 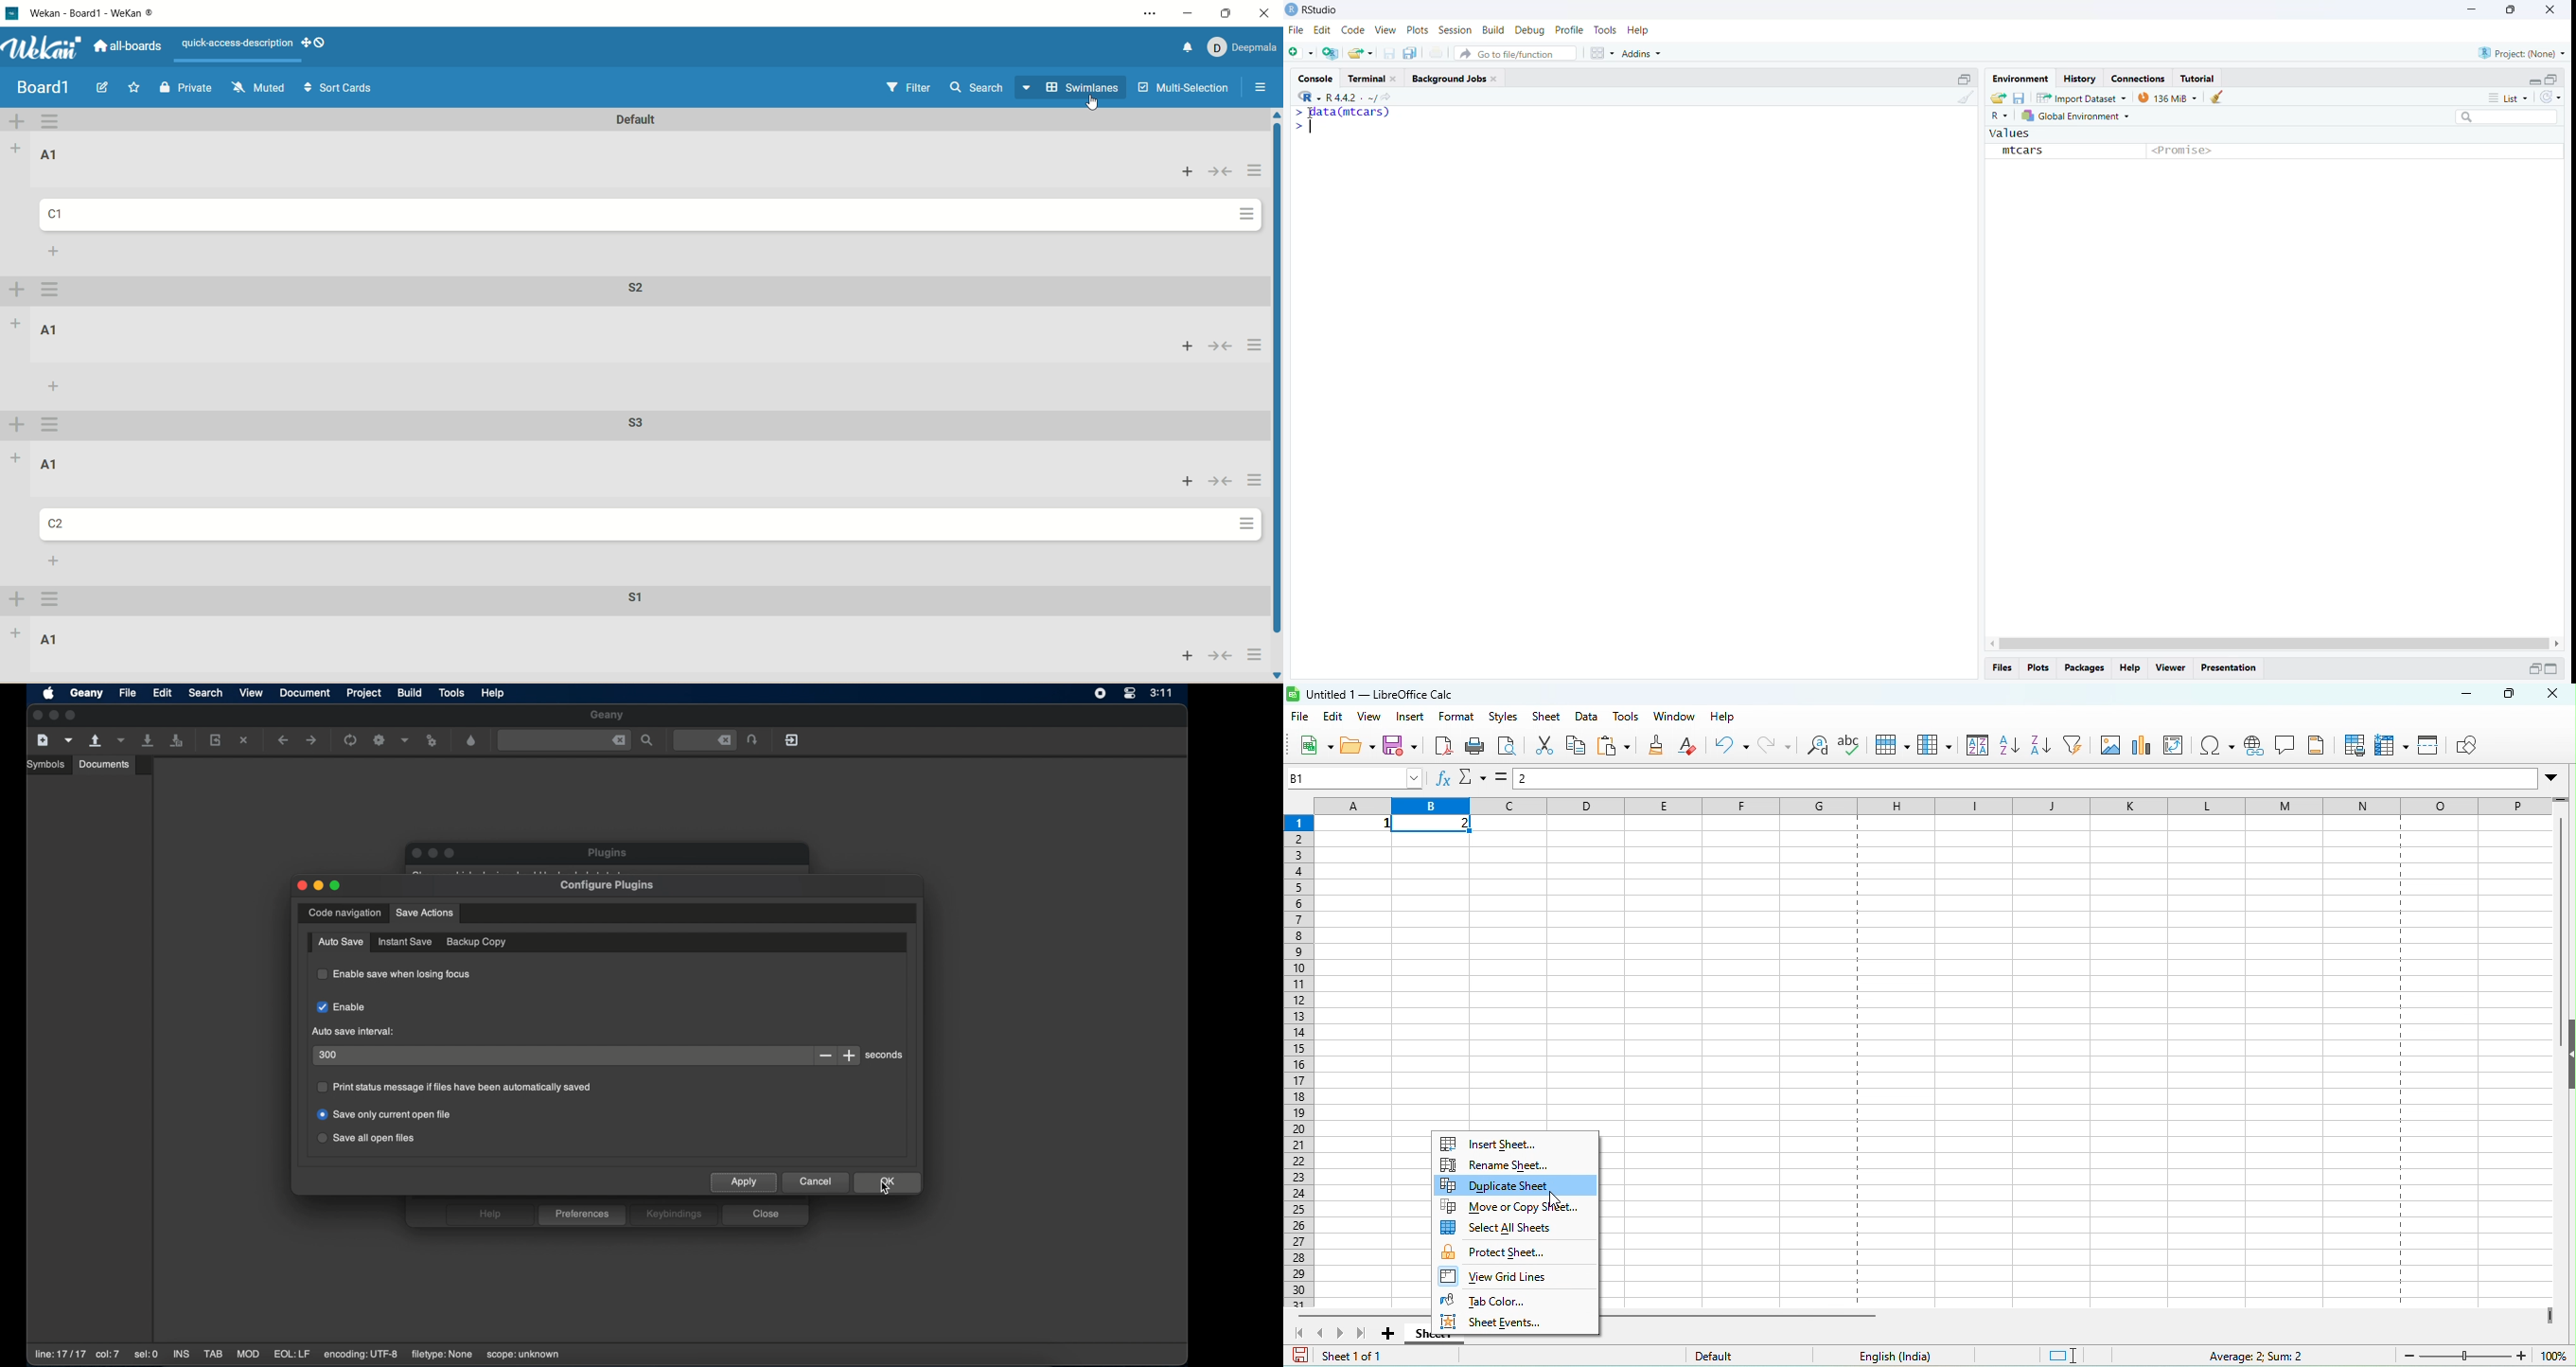 What do you see at coordinates (1352, 30) in the screenshot?
I see `Code` at bounding box center [1352, 30].